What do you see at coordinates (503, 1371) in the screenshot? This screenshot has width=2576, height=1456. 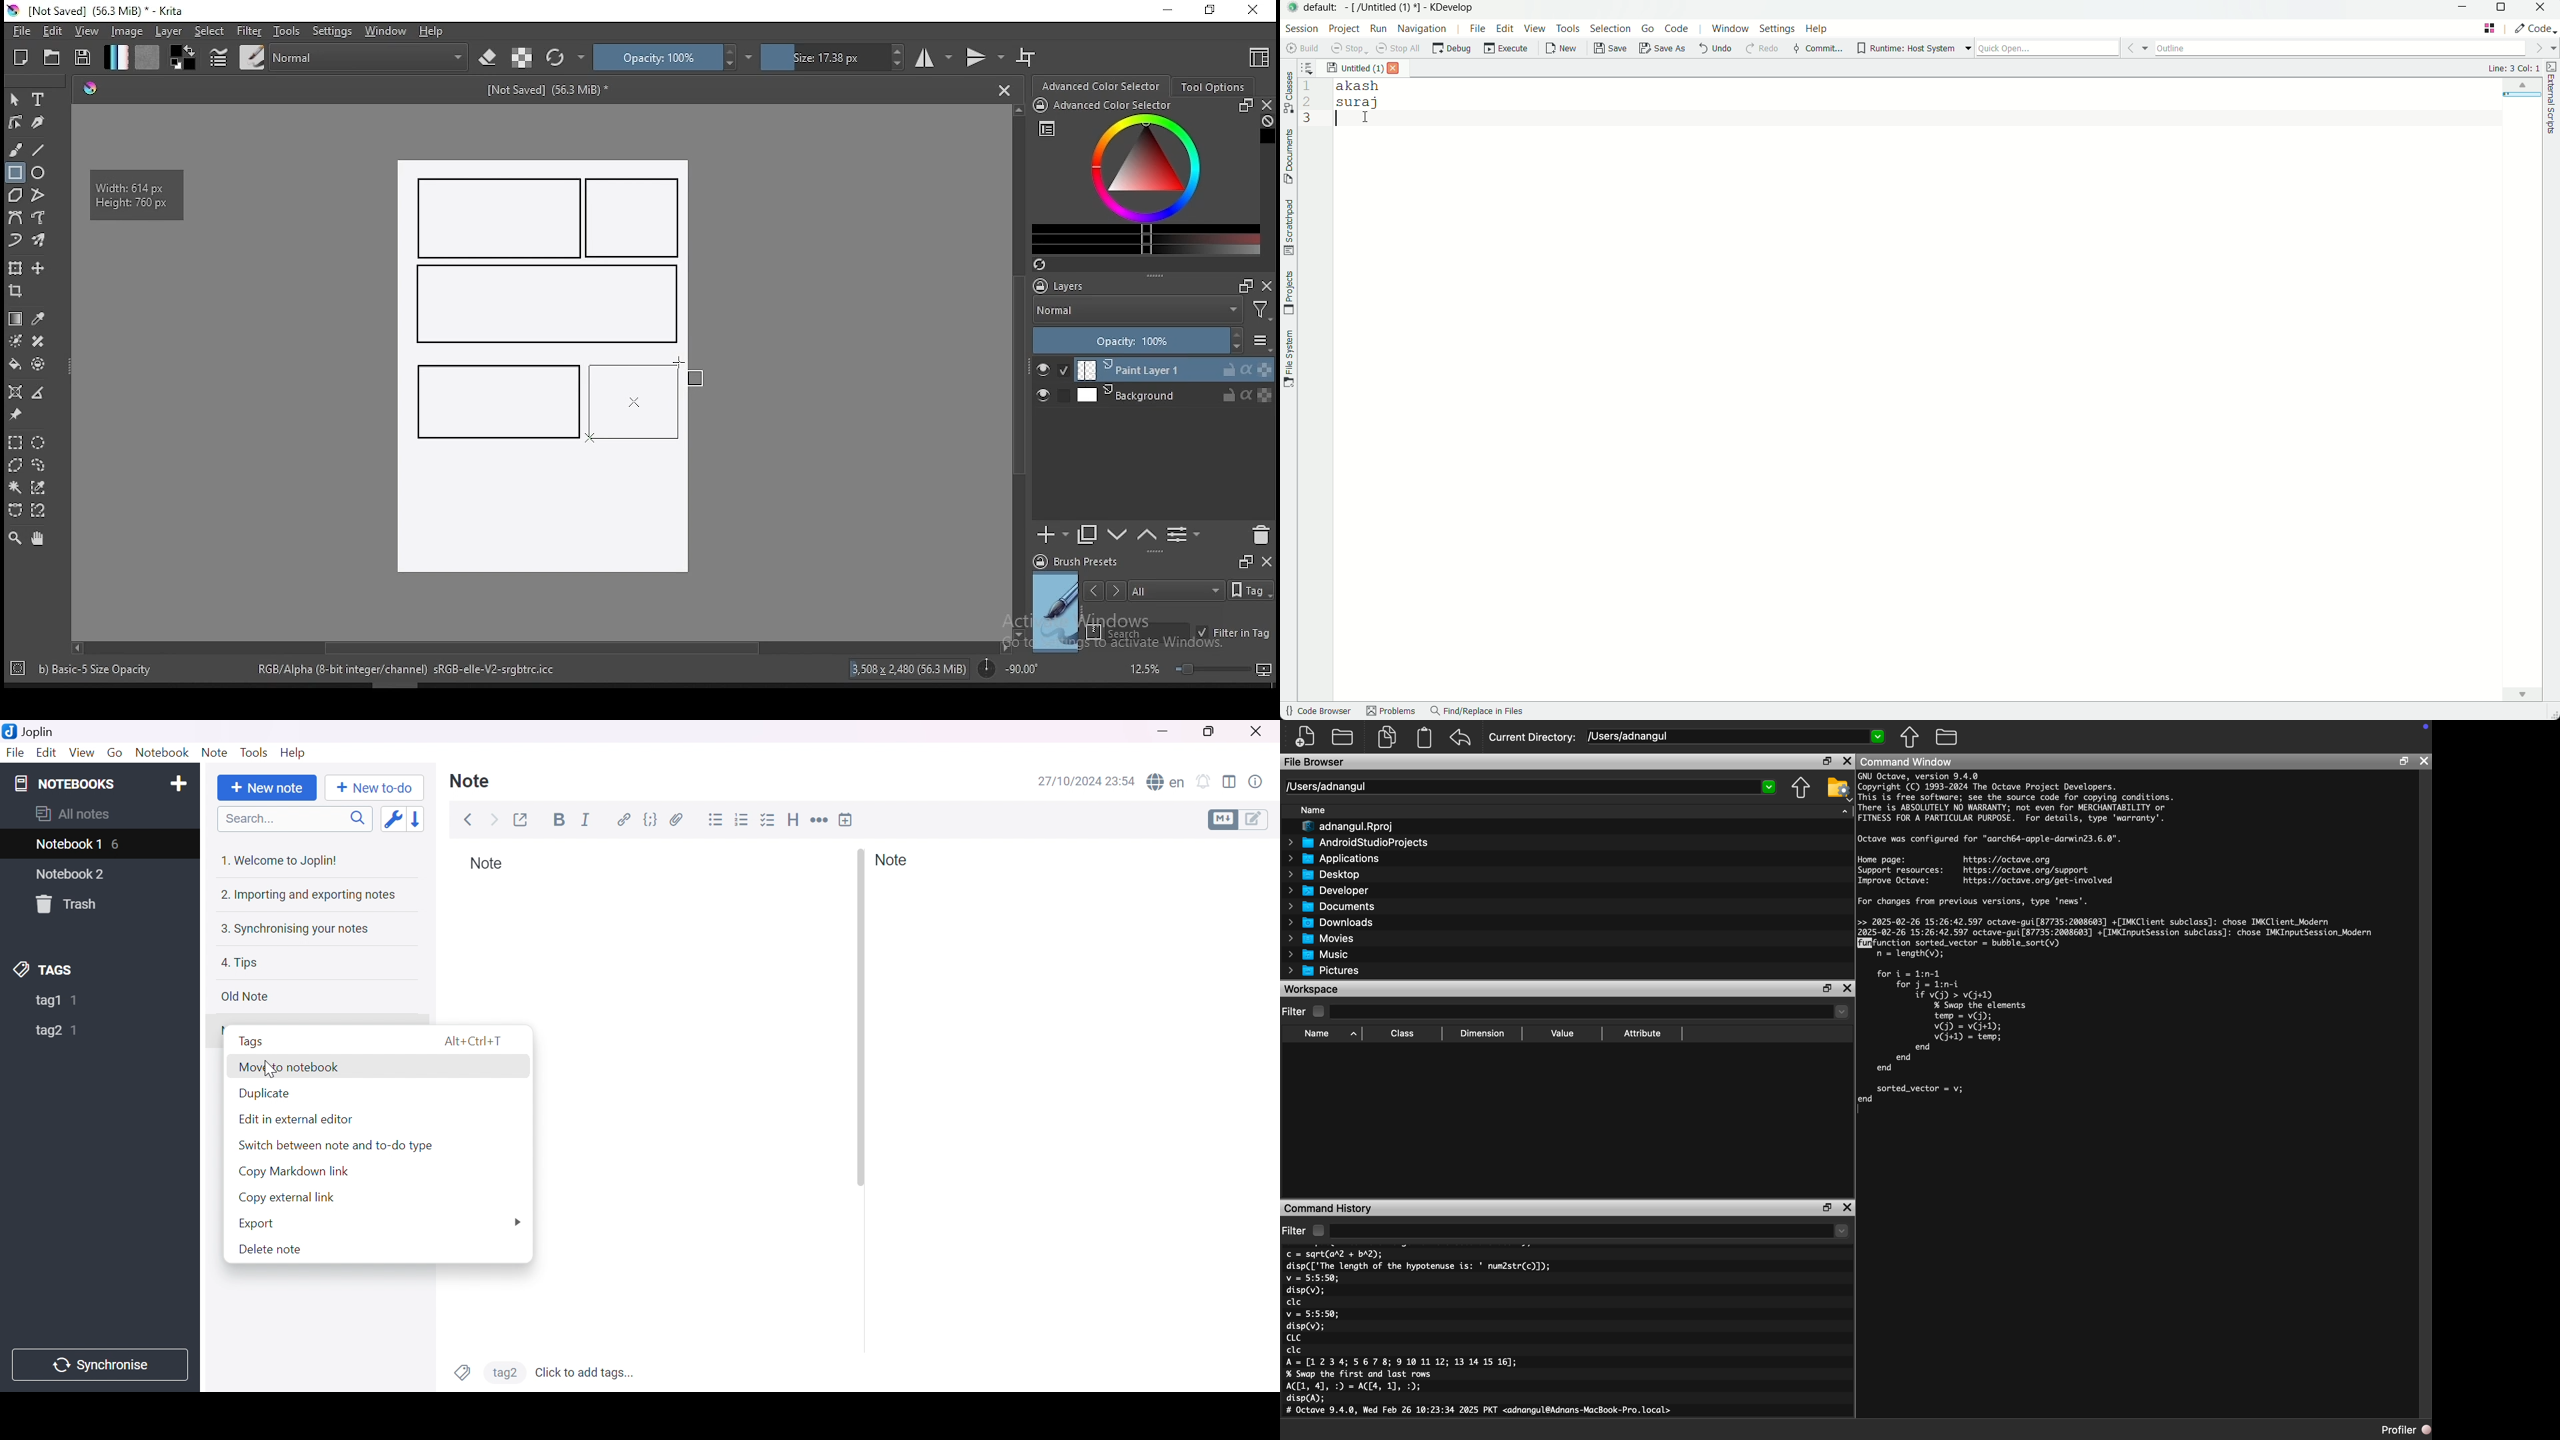 I see `tag2` at bounding box center [503, 1371].